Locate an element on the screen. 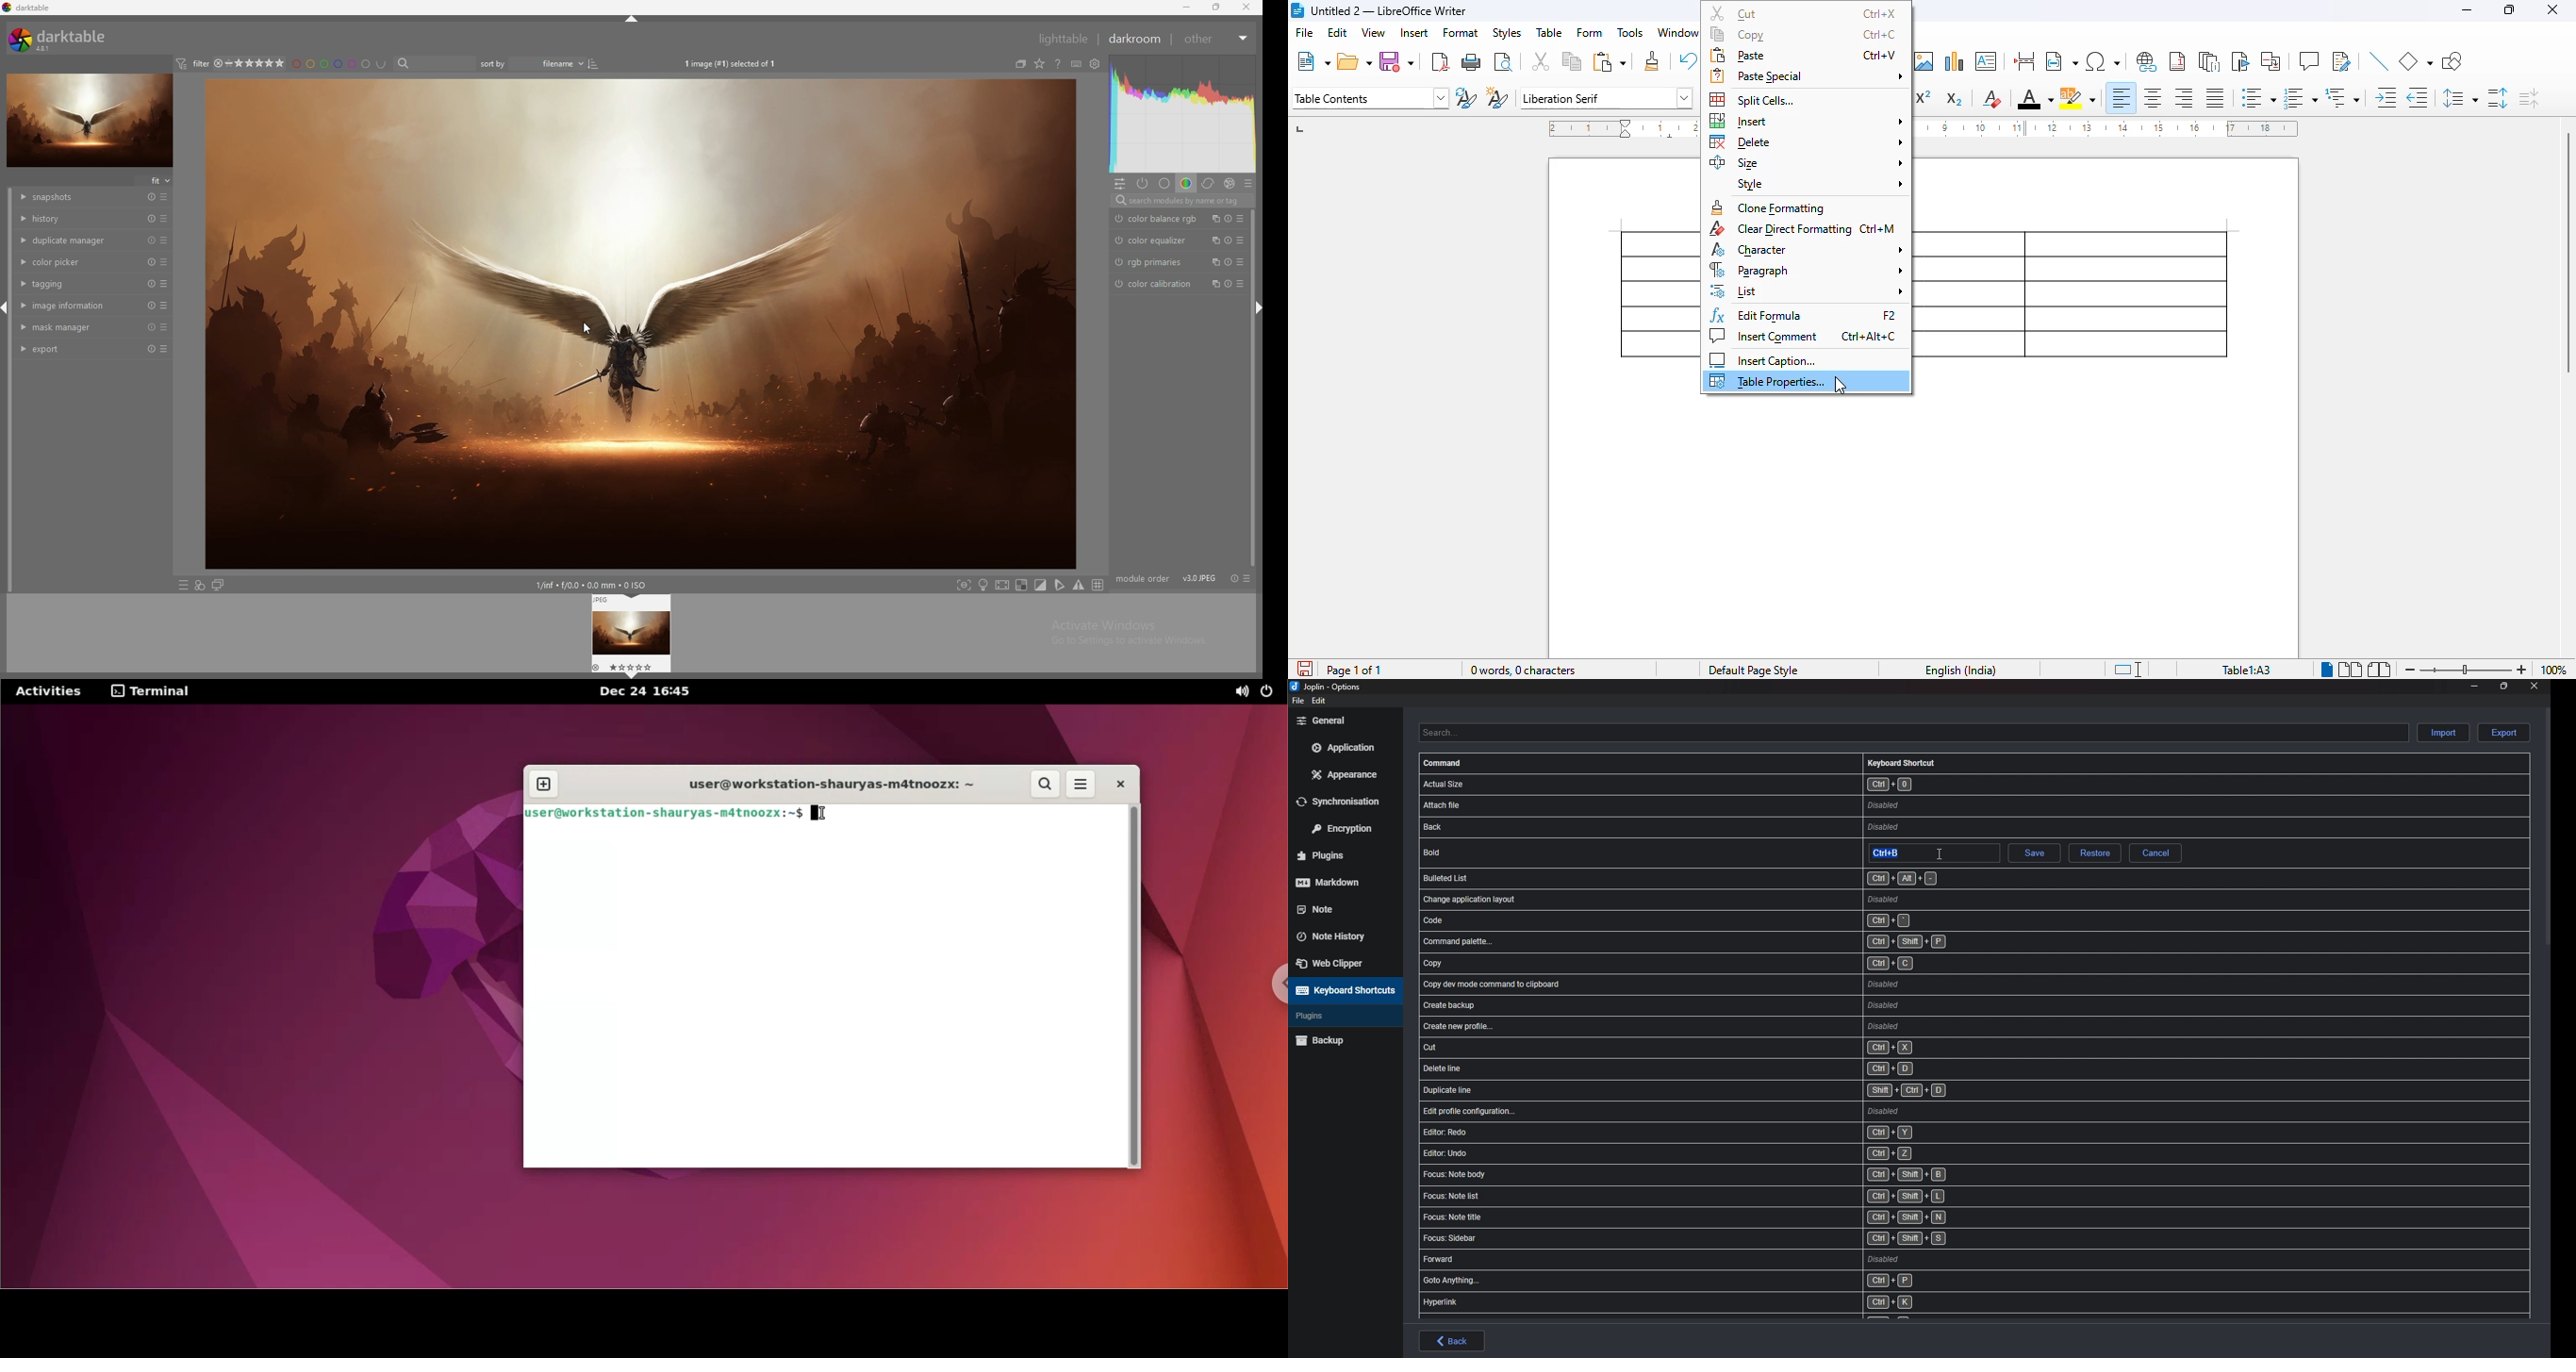 This screenshot has height=1372, width=2576. reset is located at coordinates (1228, 261).